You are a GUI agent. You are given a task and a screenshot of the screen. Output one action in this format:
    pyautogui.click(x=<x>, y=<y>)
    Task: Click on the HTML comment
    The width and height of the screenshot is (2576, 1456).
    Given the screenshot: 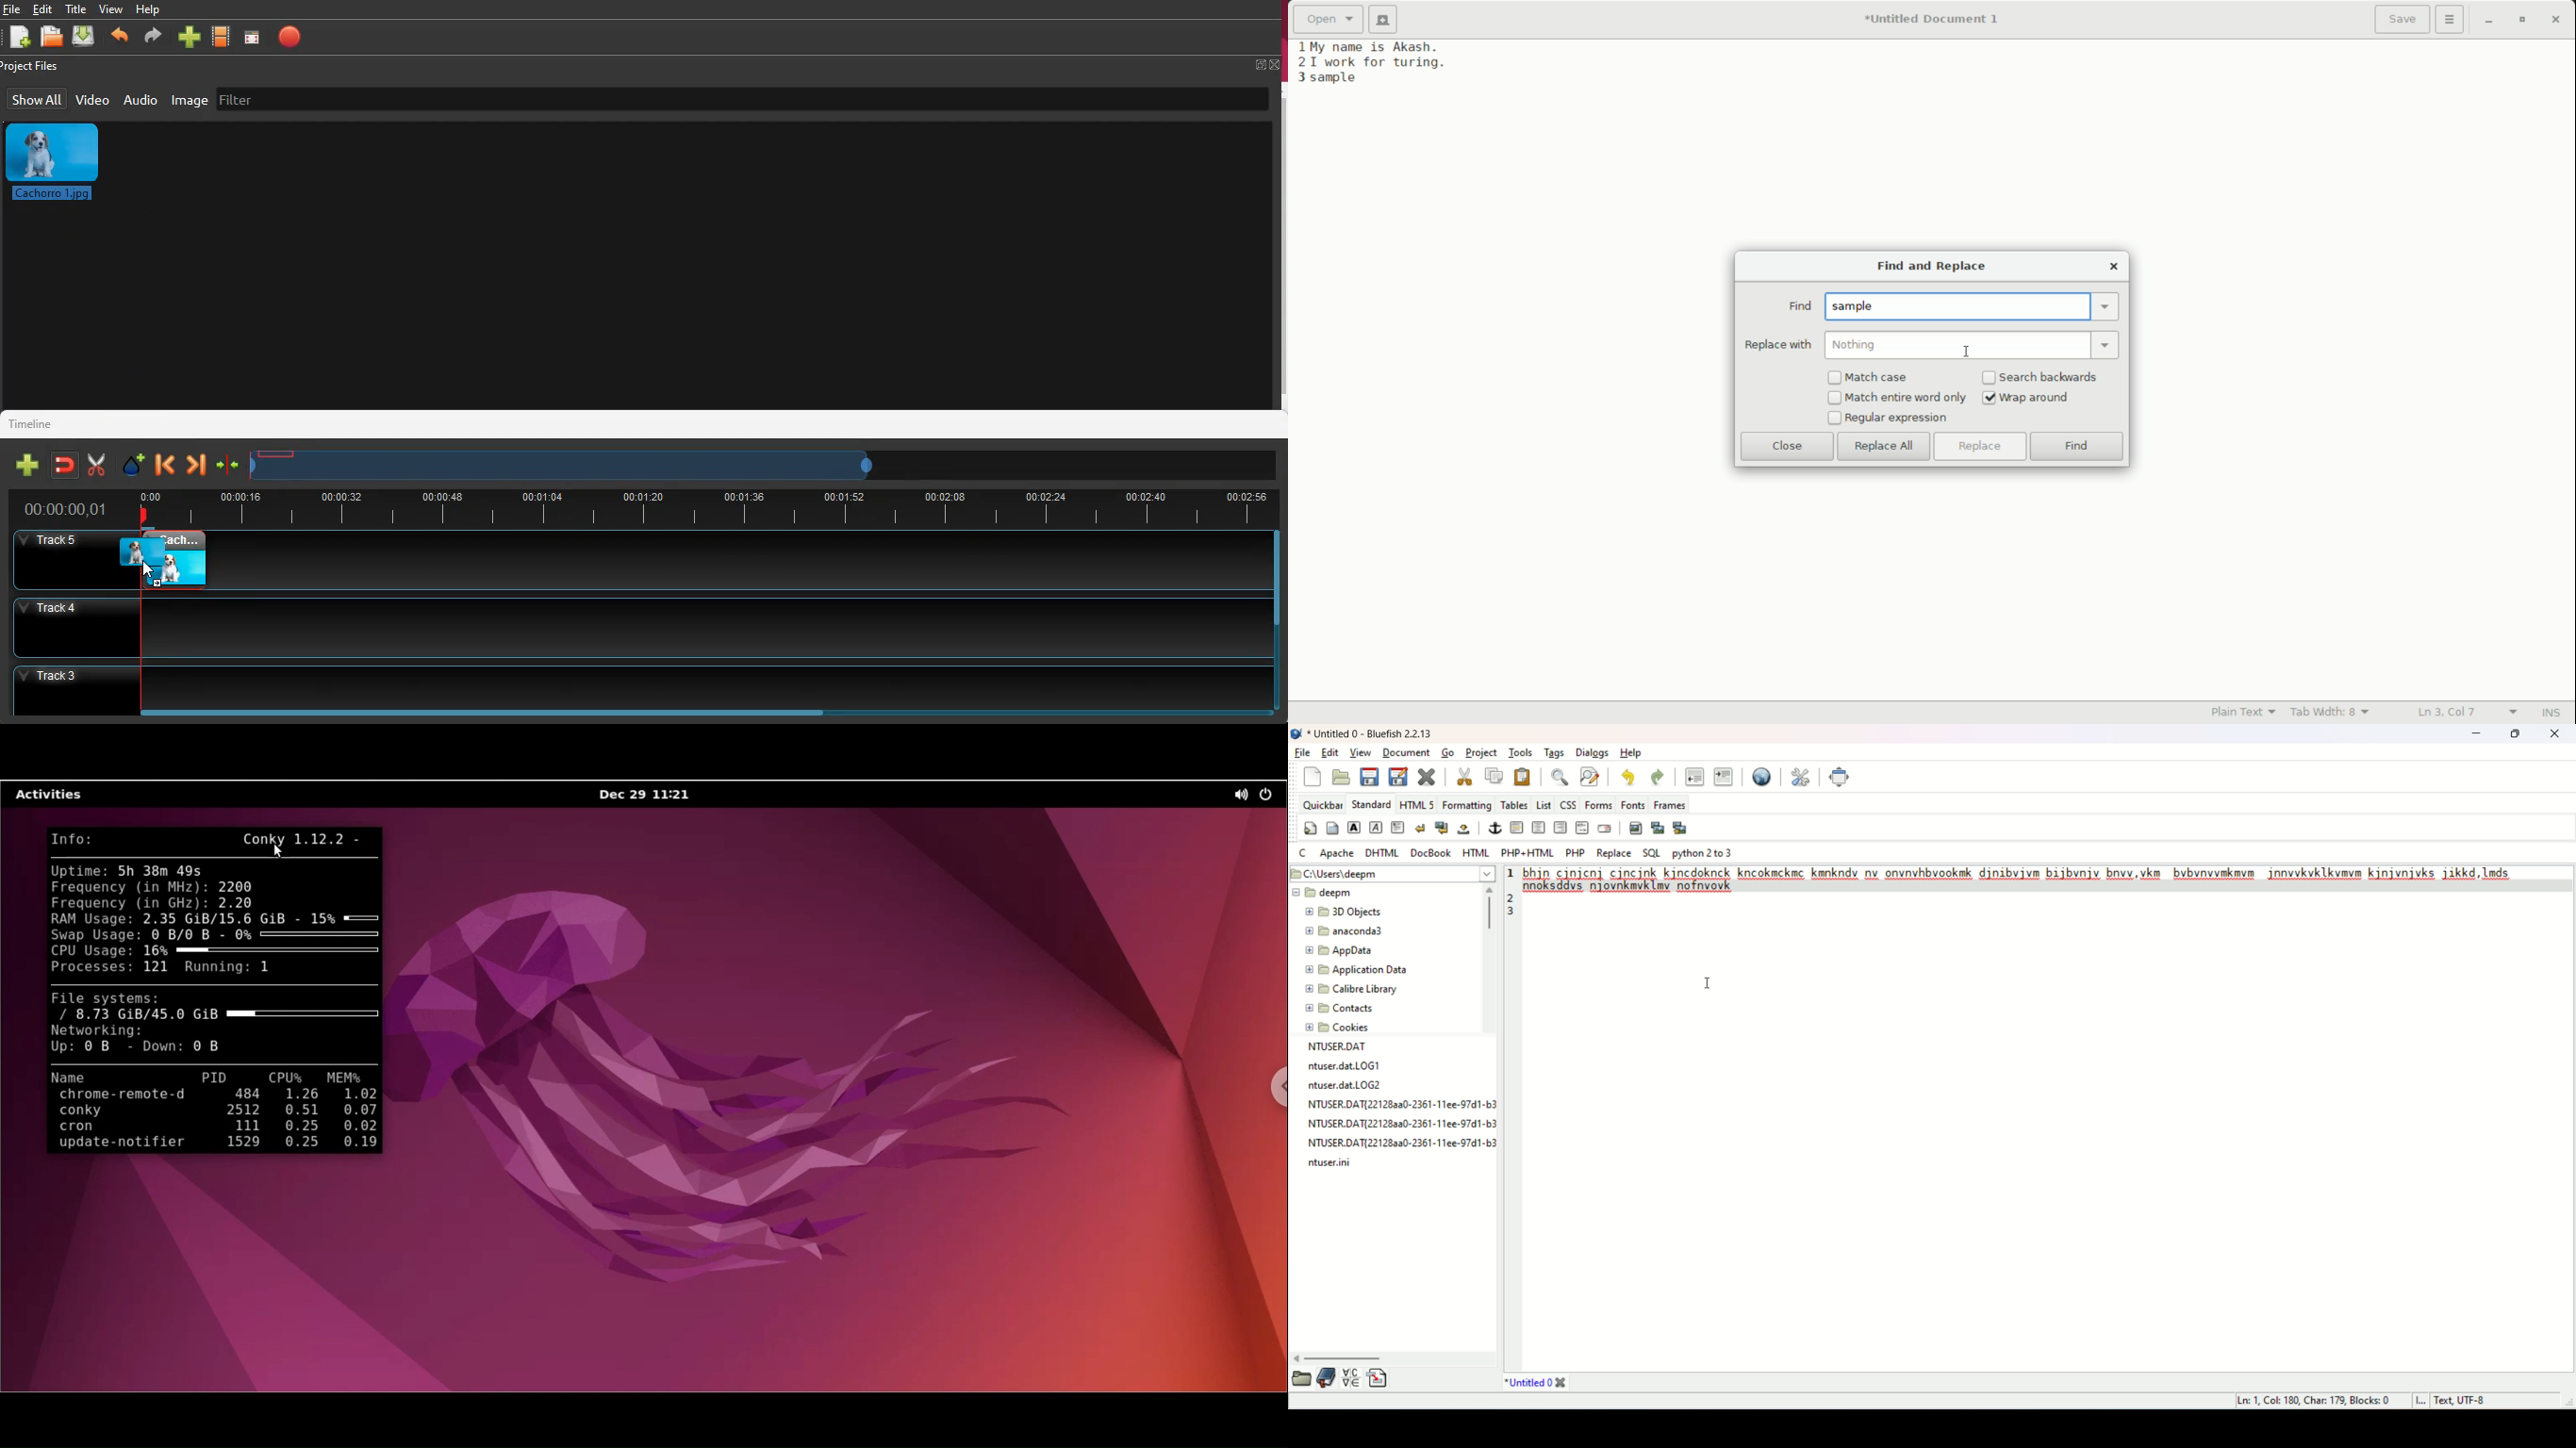 What is the action you would take?
    pyautogui.click(x=1583, y=827)
    